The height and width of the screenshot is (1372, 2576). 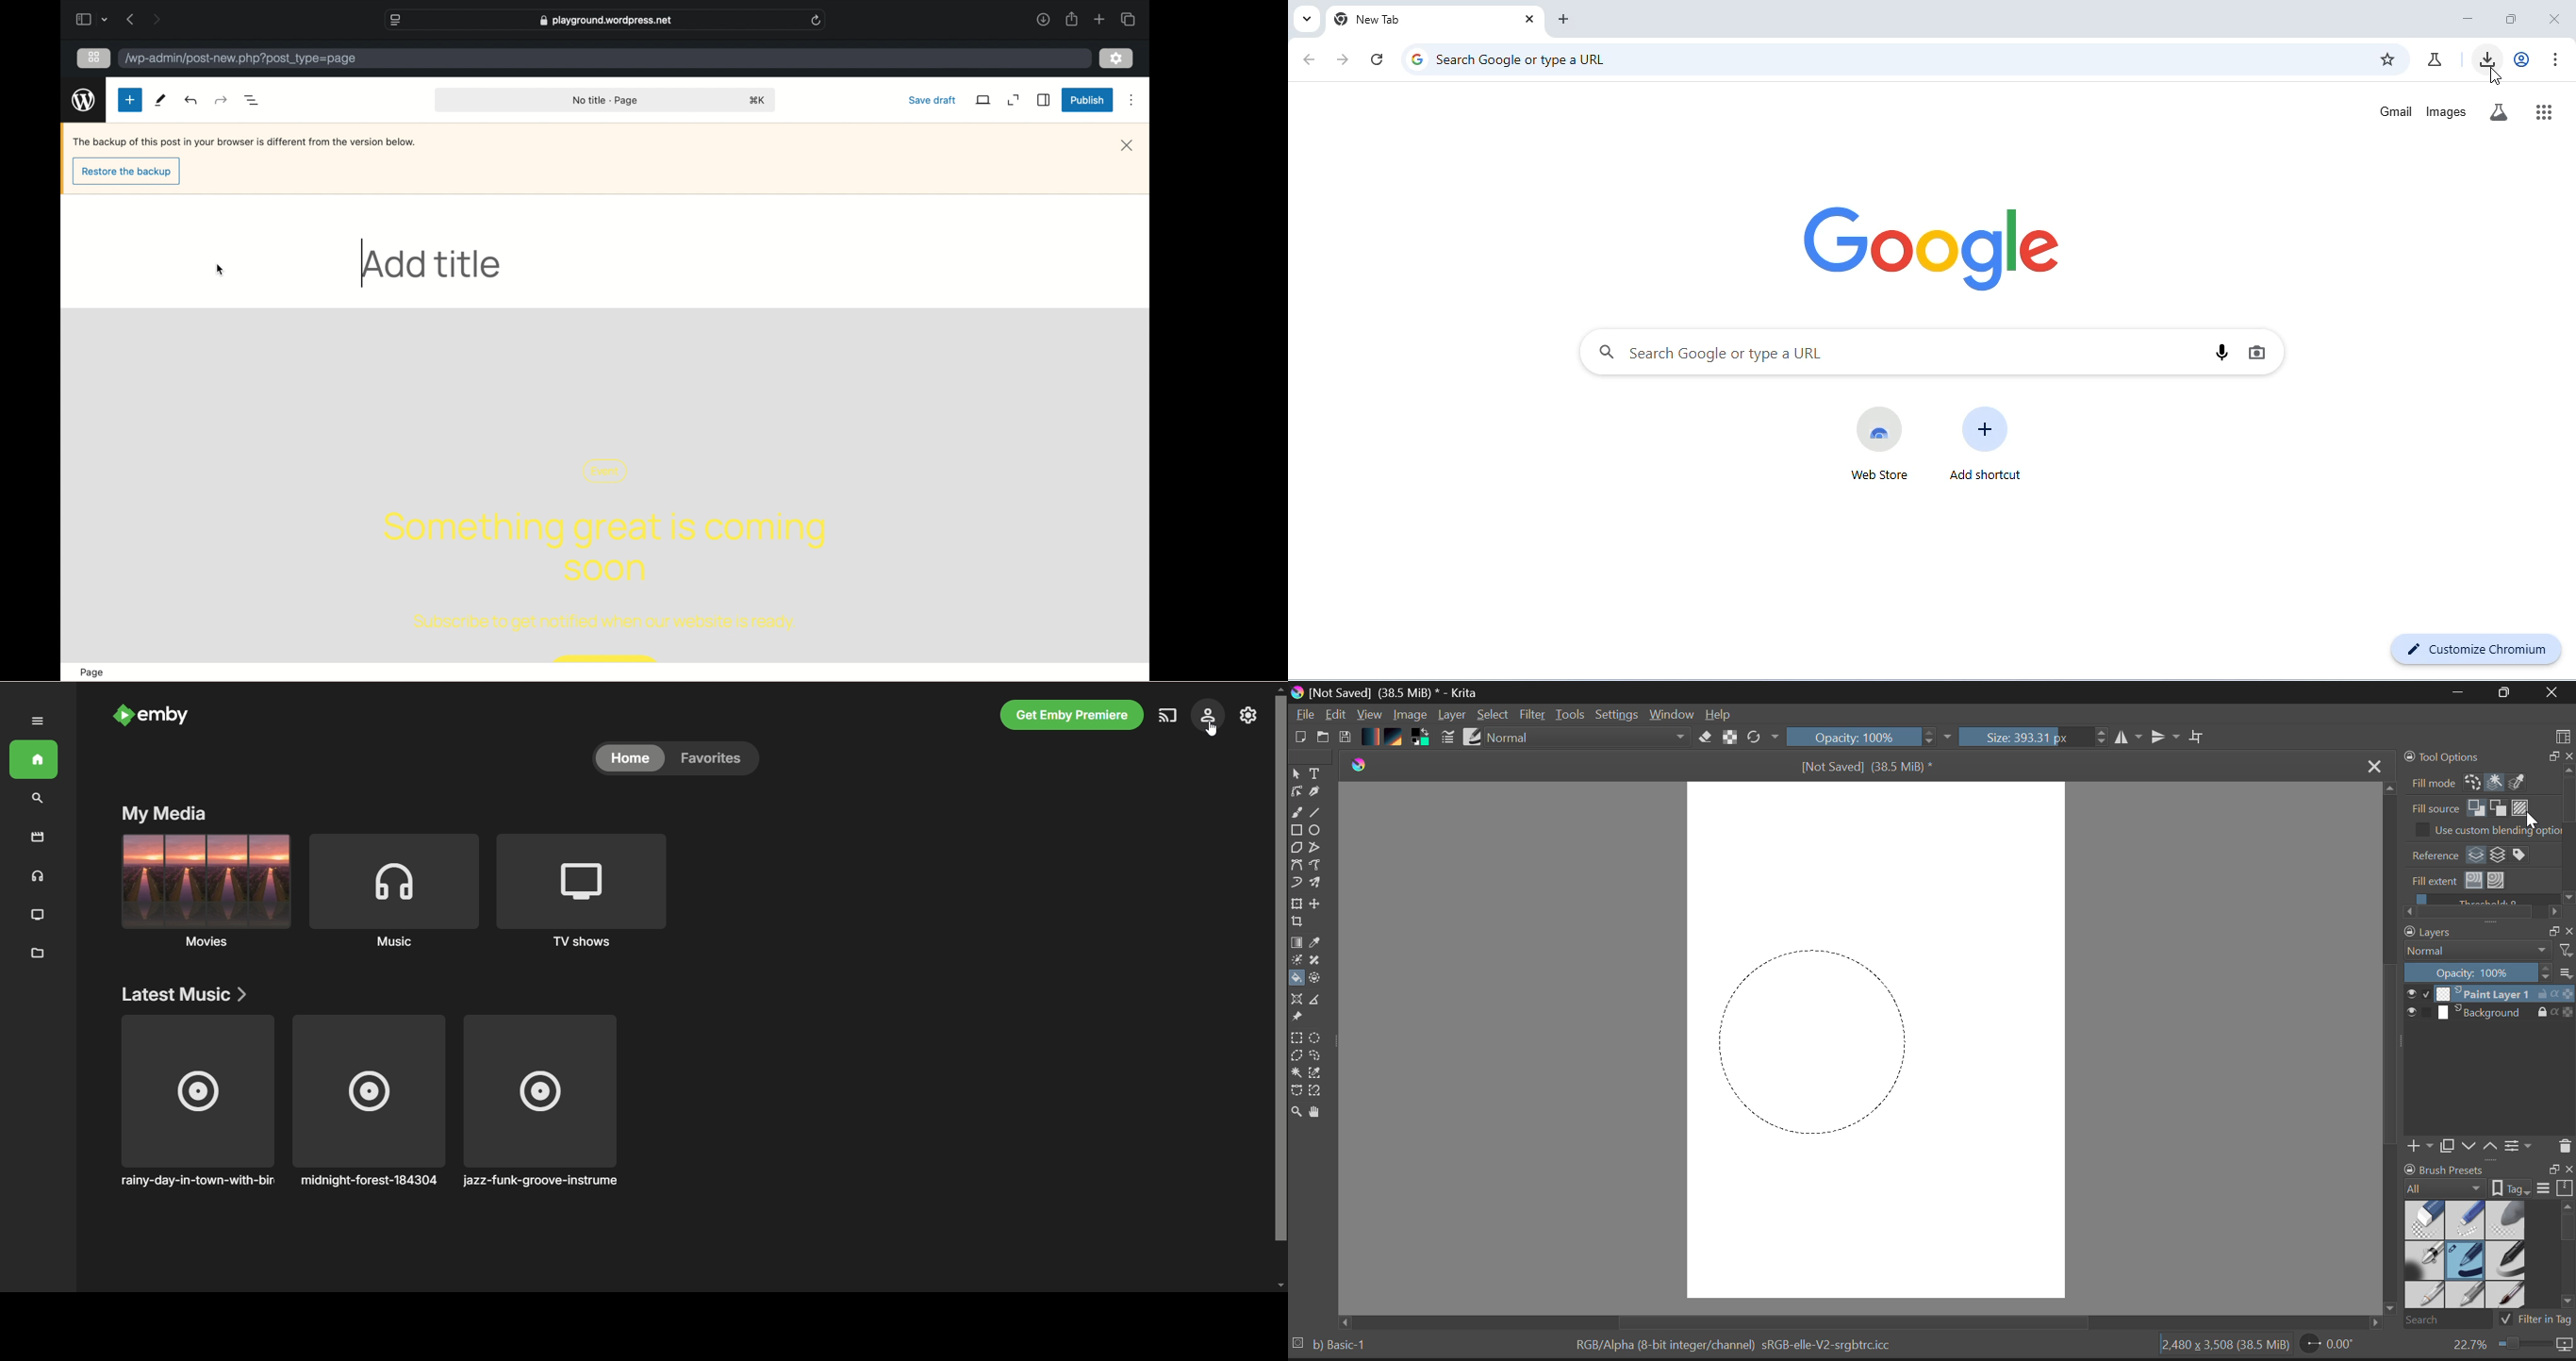 I want to click on Tools, so click(x=1570, y=715).